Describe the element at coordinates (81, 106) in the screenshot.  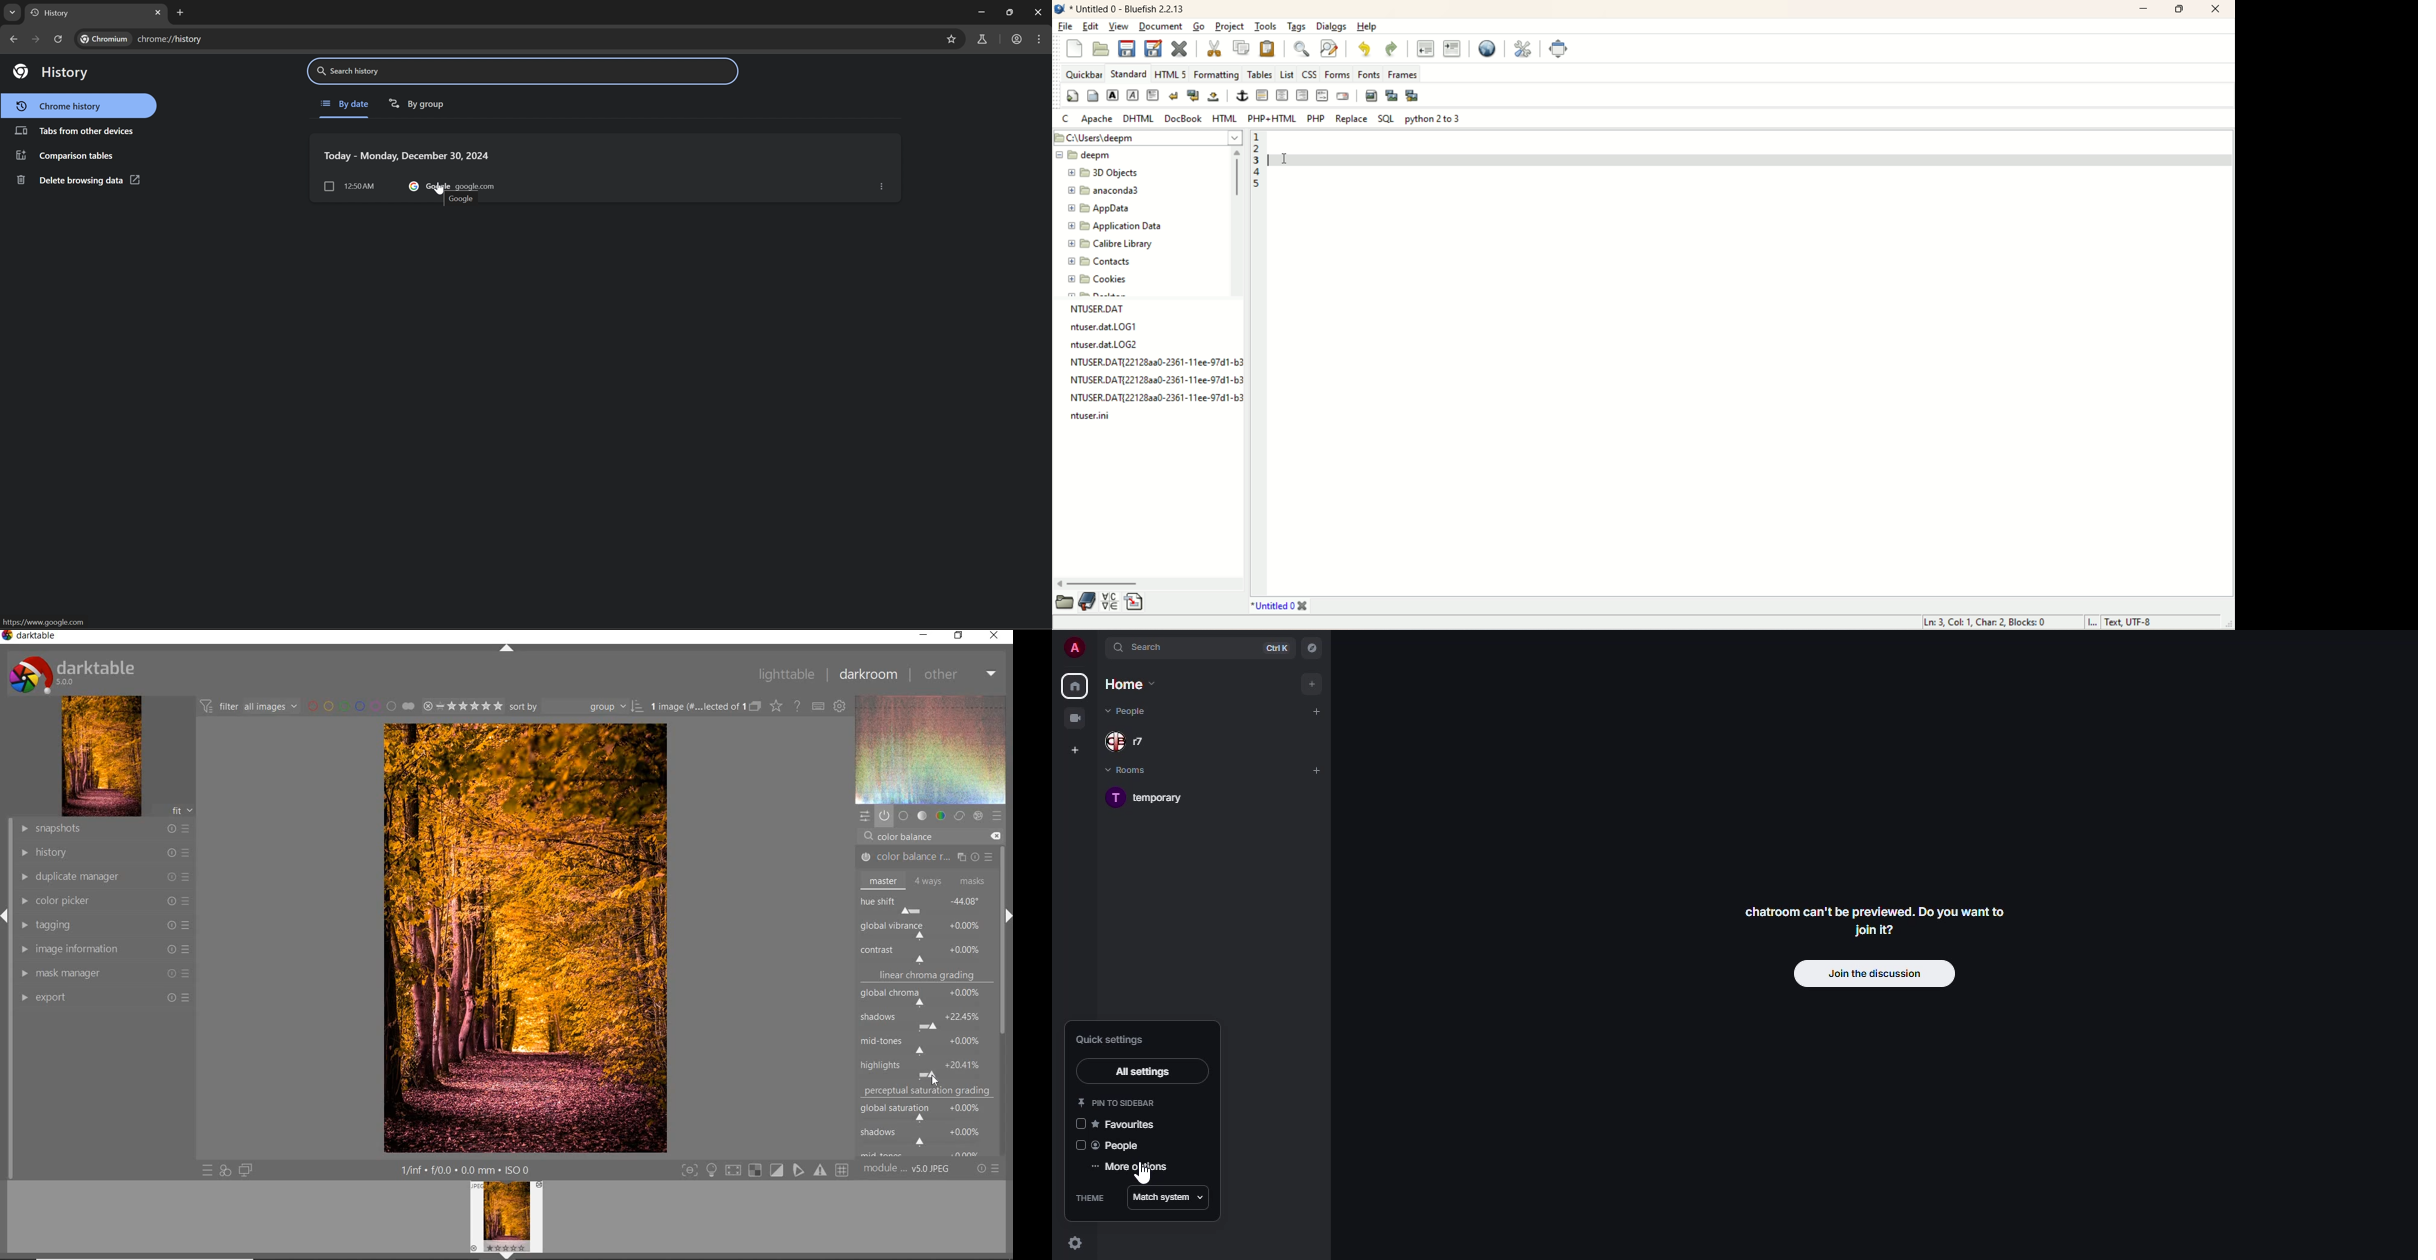
I see `chrome history` at that location.